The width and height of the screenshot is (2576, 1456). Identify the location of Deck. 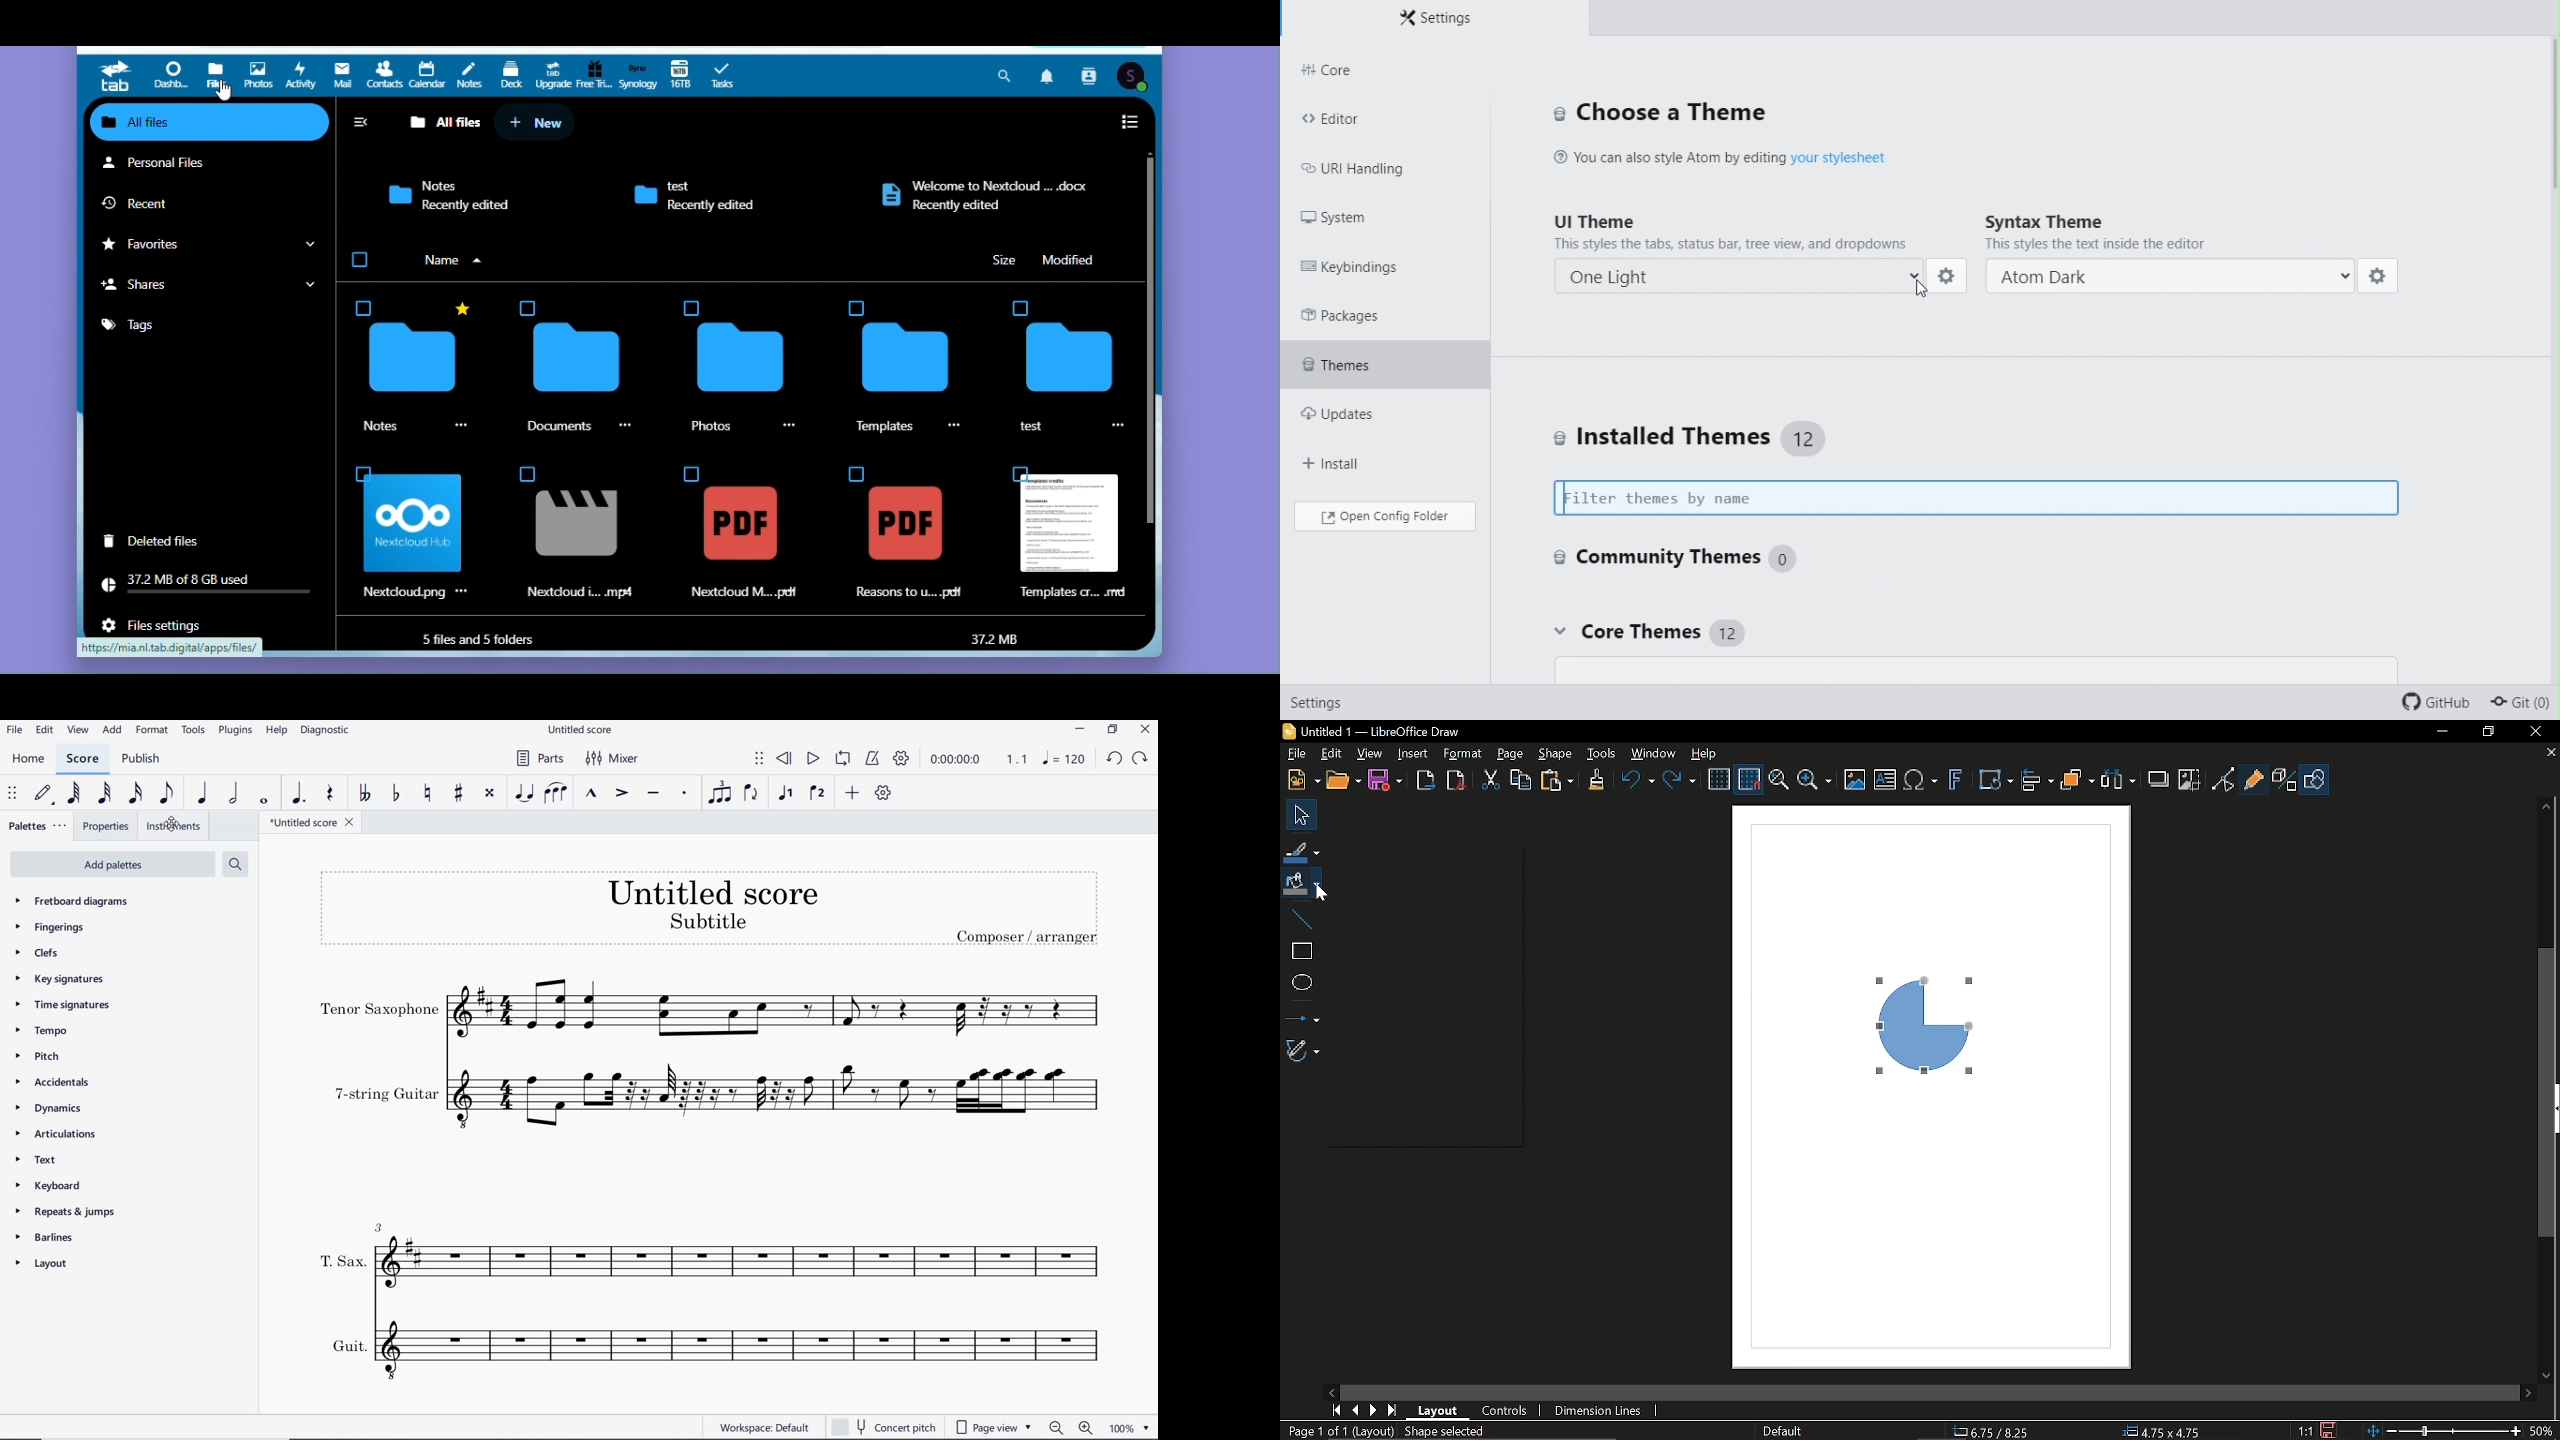
(511, 74).